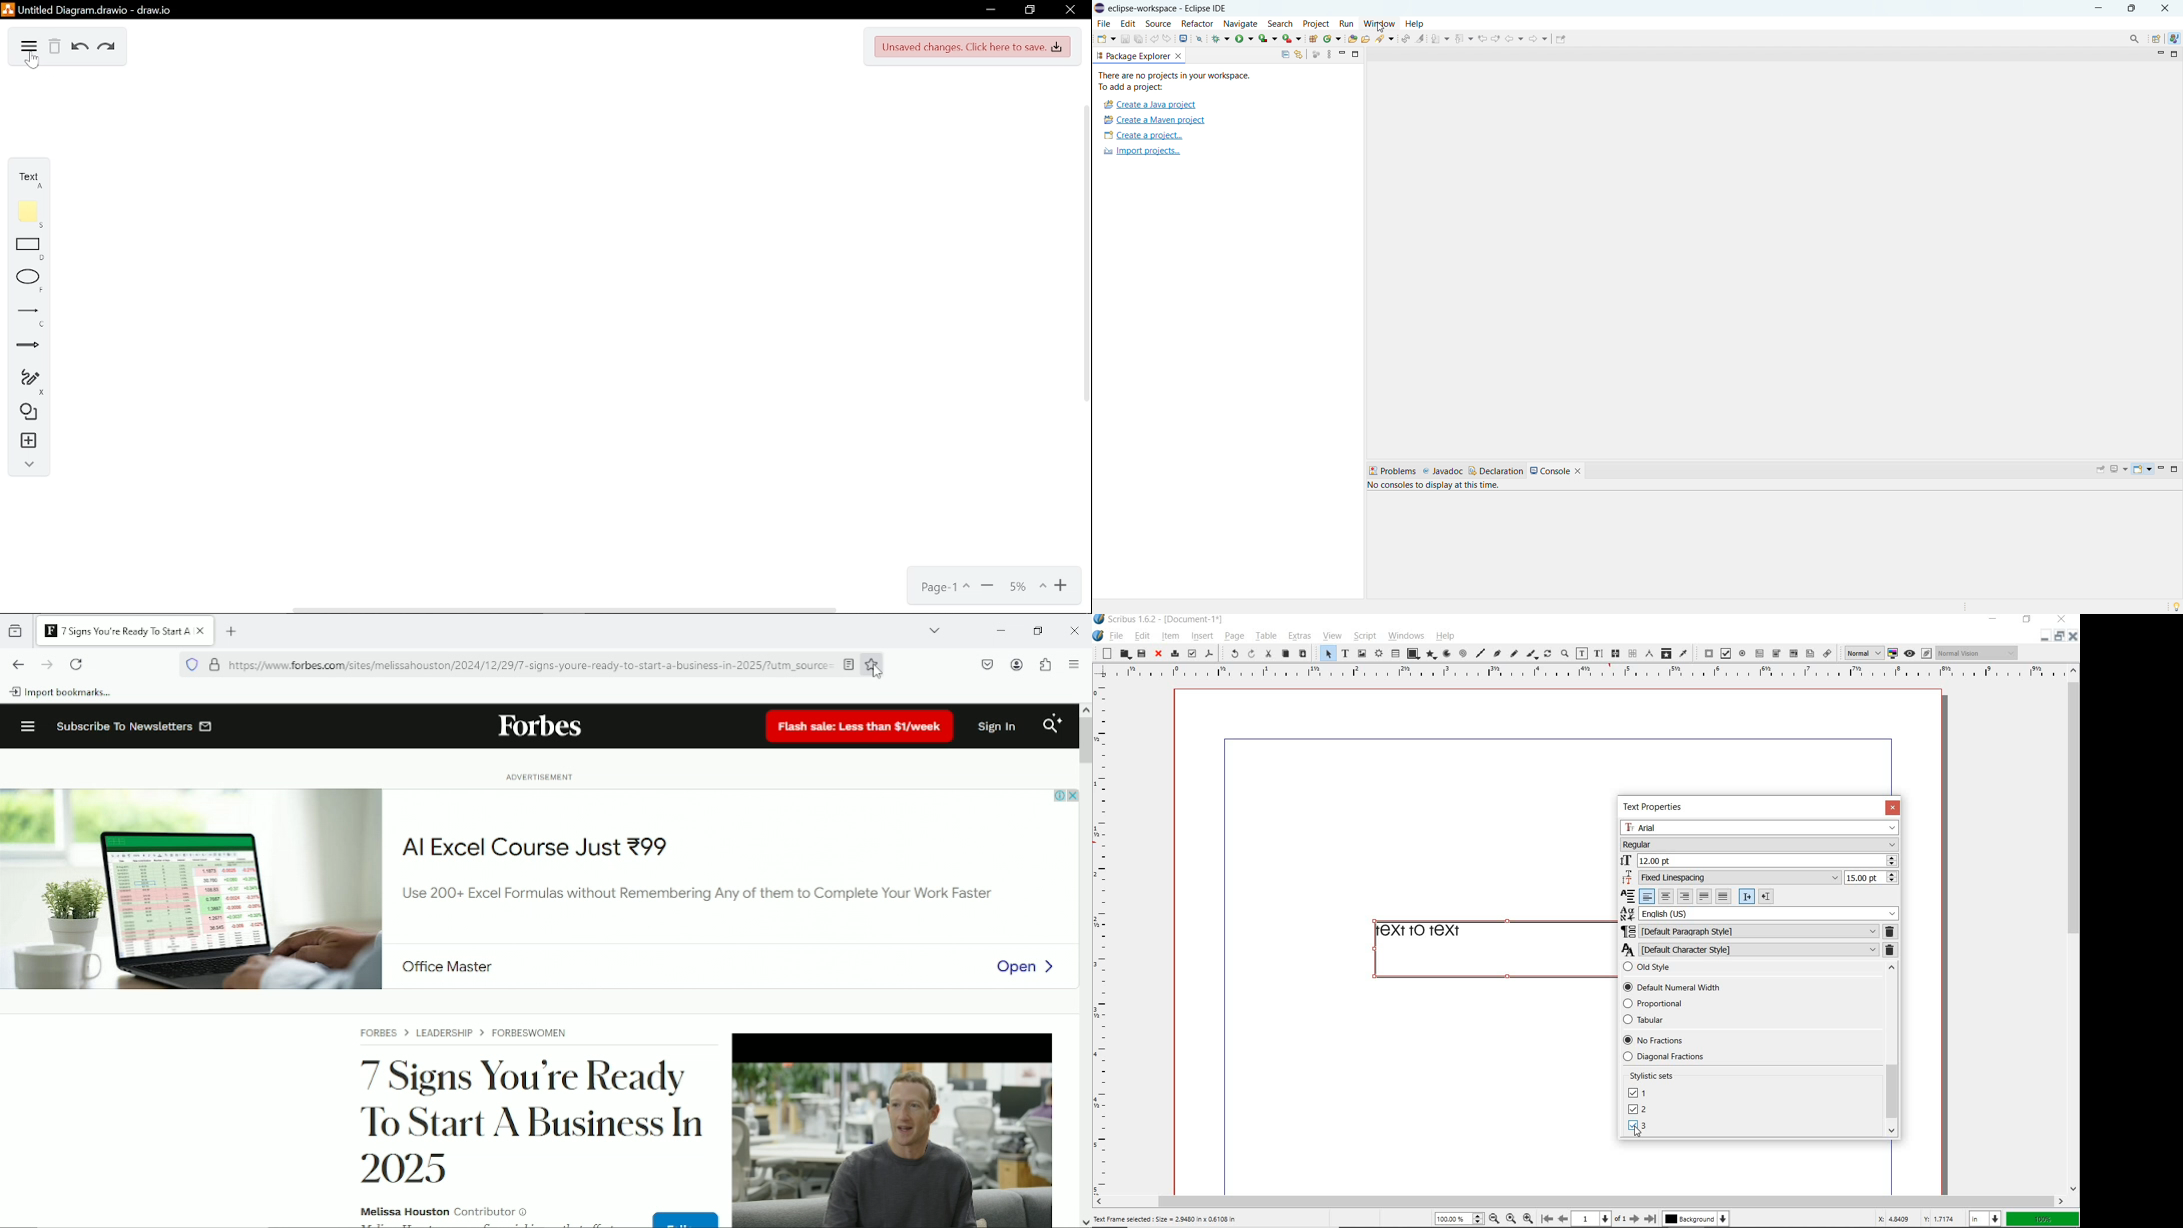 Image resolution: width=2184 pixels, height=1232 pixels. I want to click on Minimize, so click(2058, 637).